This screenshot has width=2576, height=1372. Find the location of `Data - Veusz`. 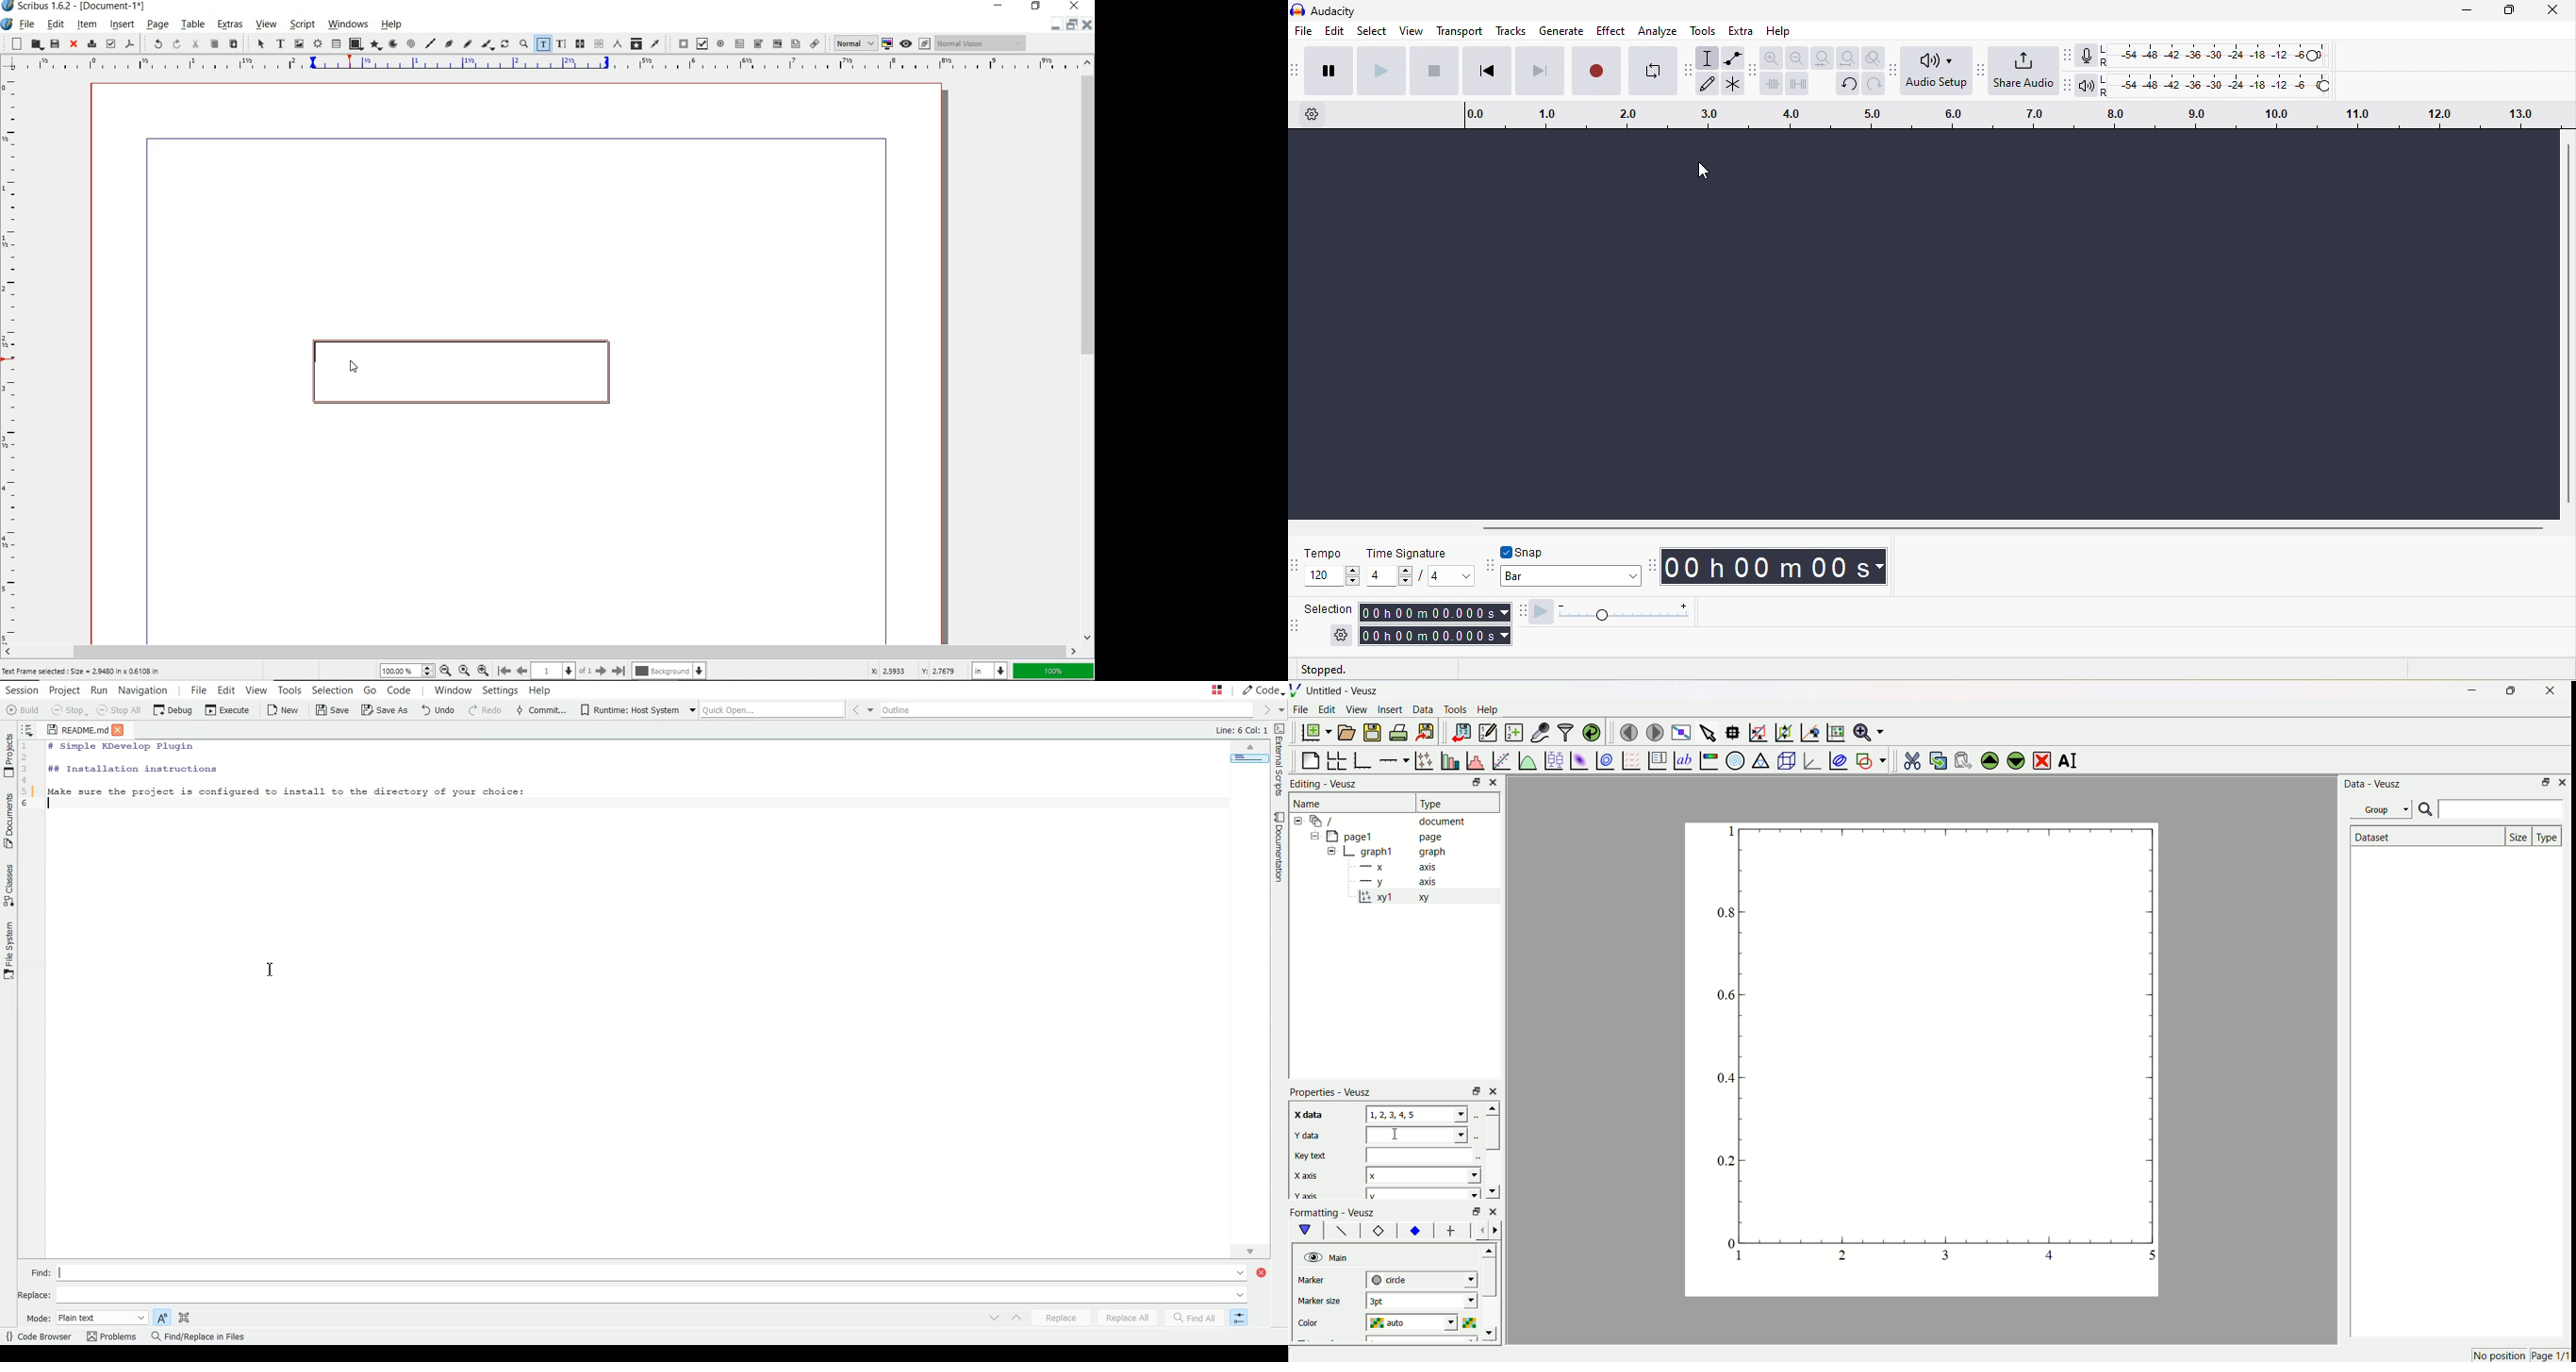

Data - Veusz is located at coordinates (2375, 785).